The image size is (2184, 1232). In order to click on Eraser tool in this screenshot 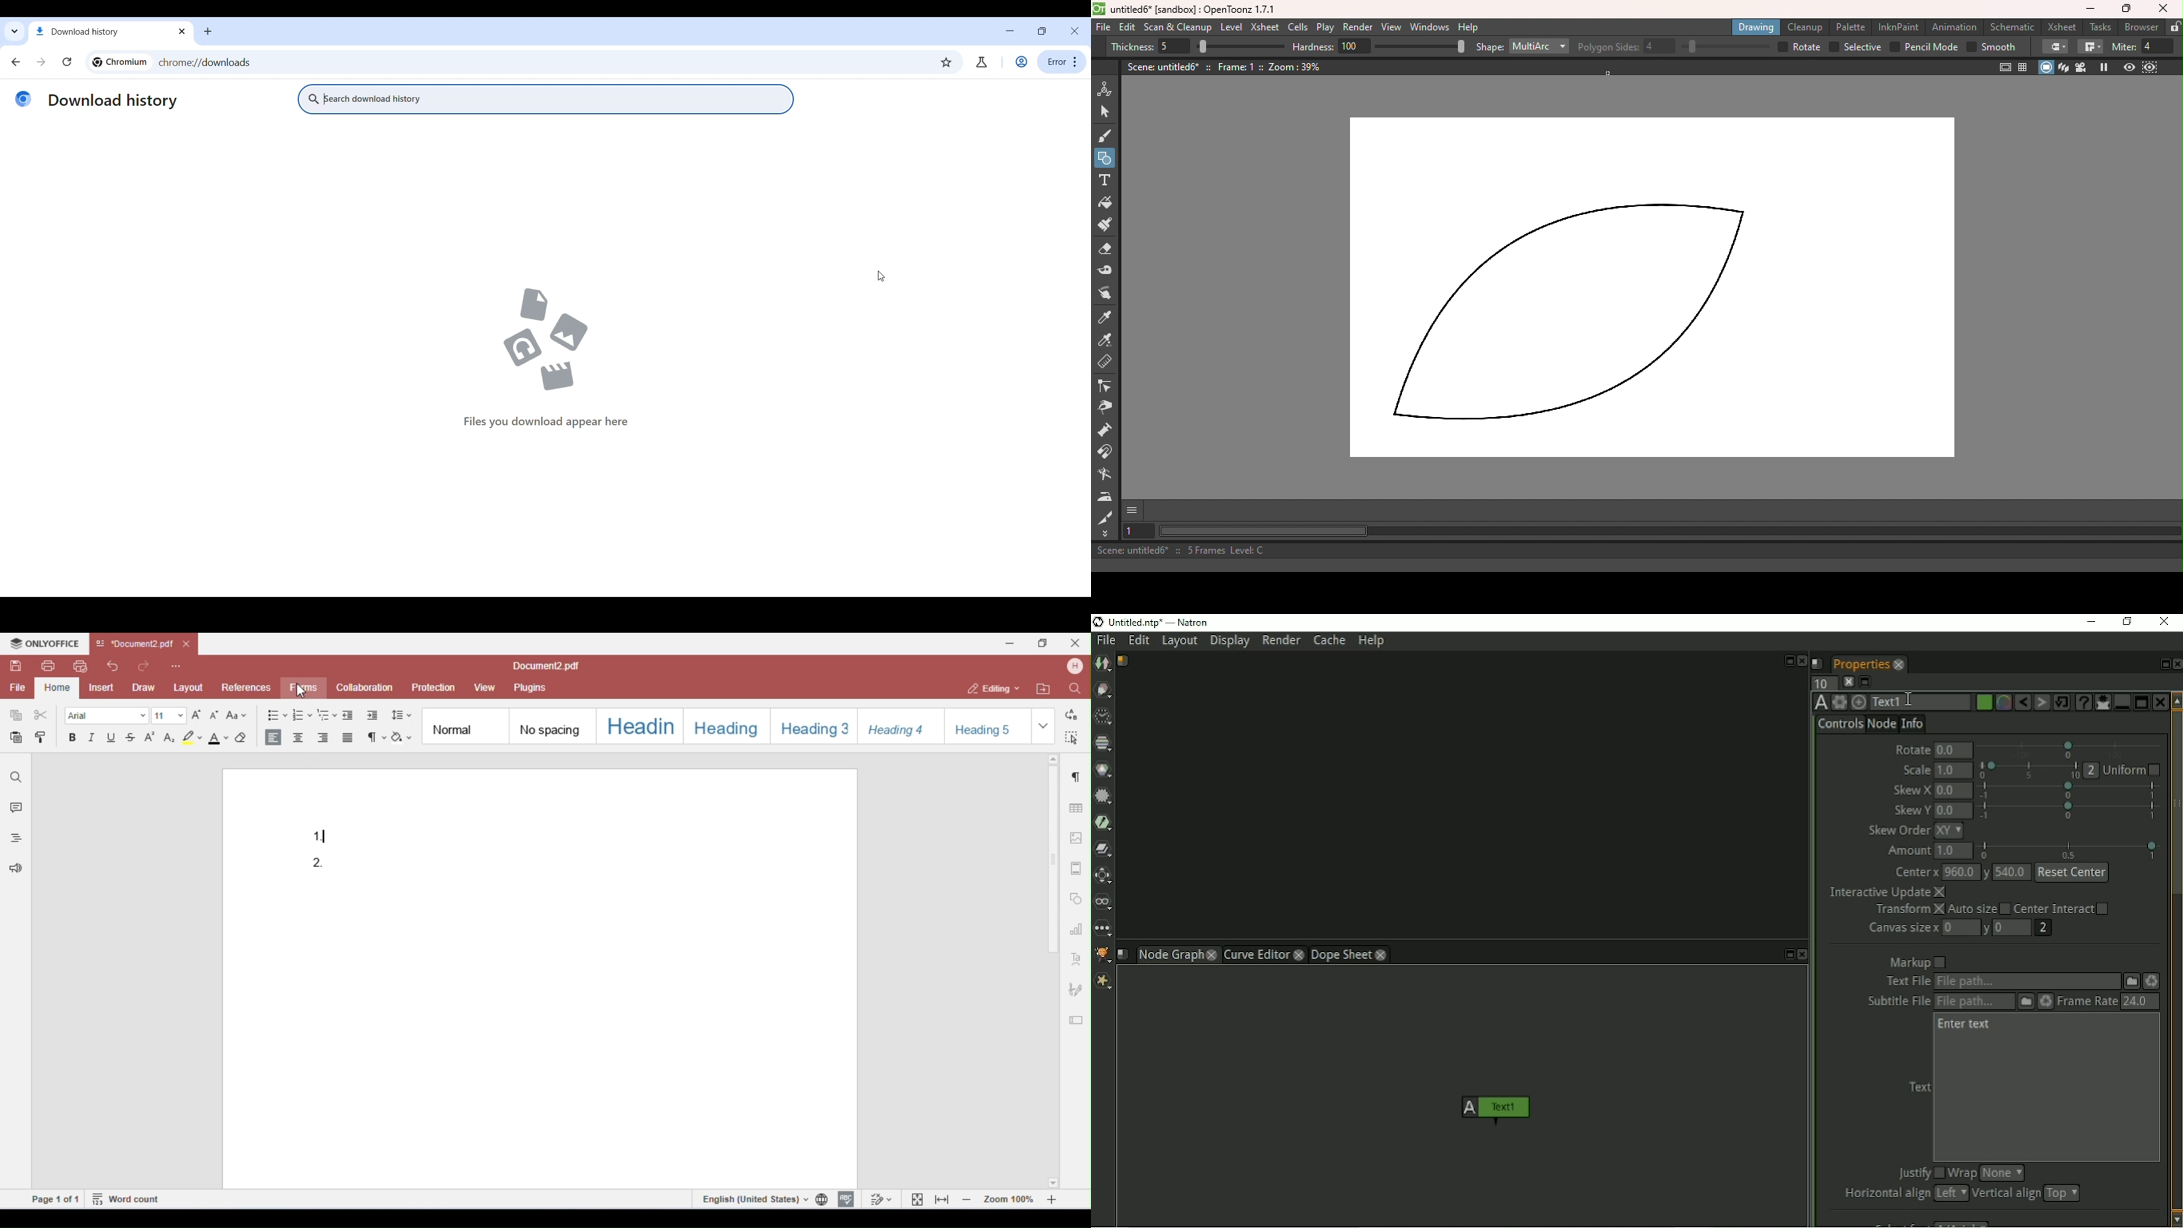, I will do `click(1105, 250)`.